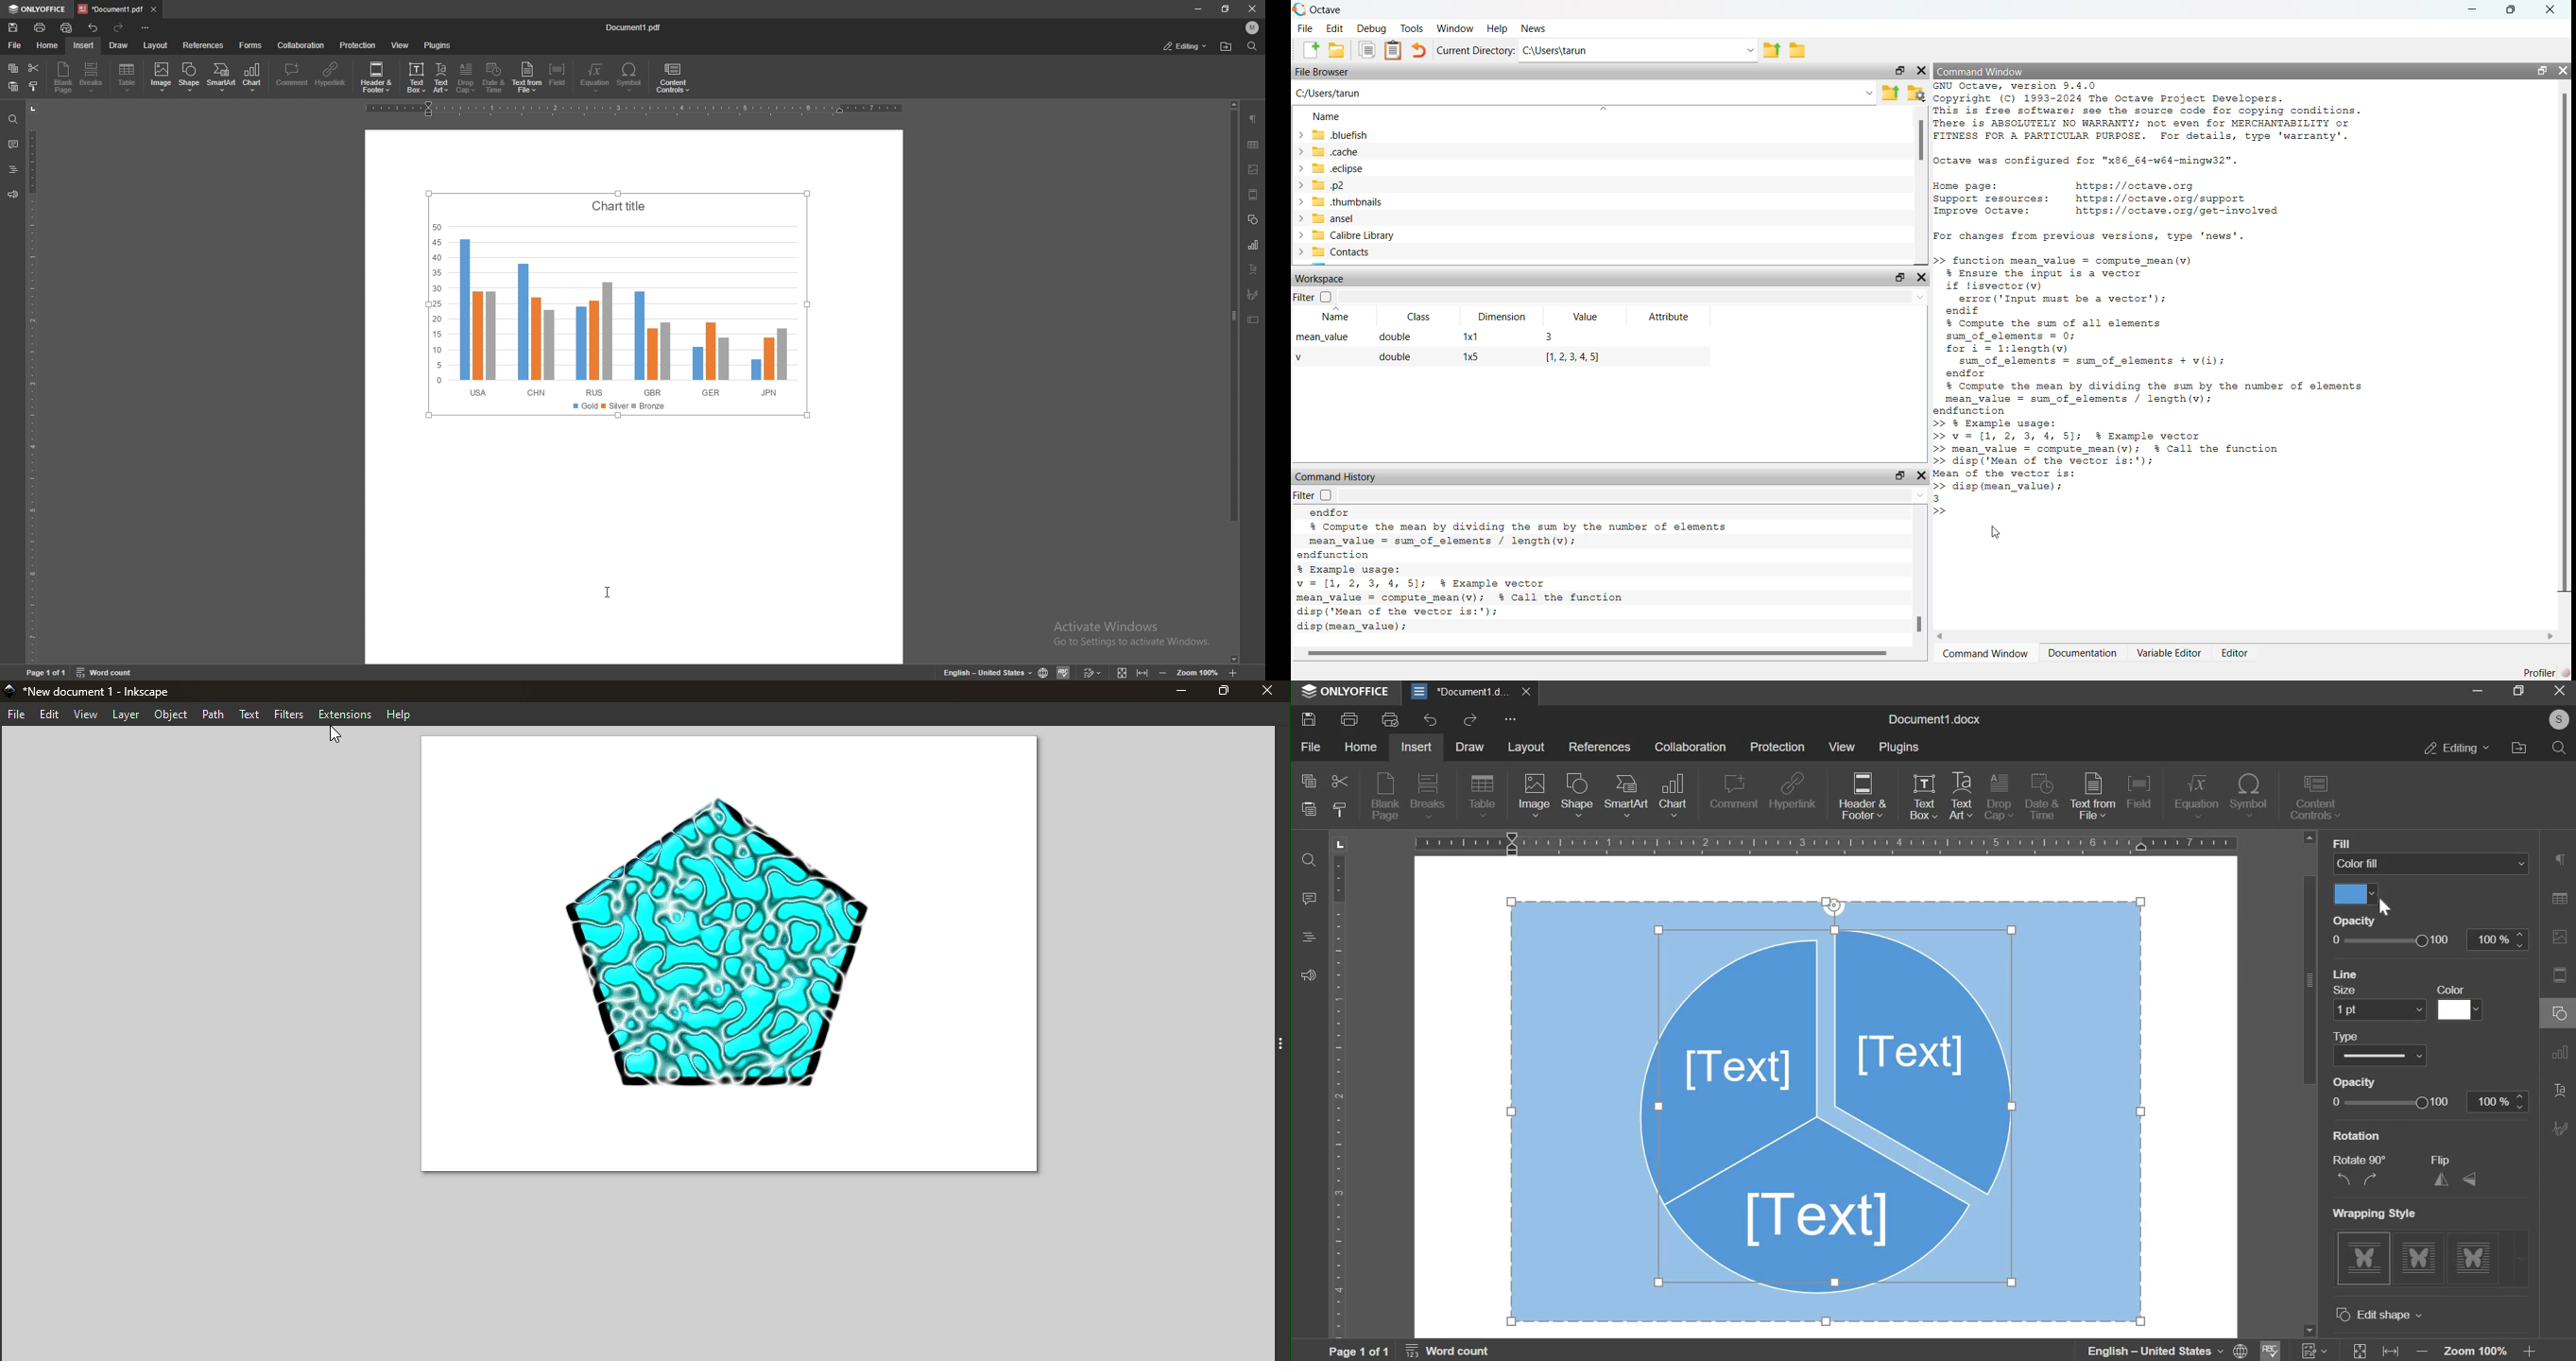  What do you see at coordinates (1473, 691) in the screenshot?
I see `document1` at bounding box center [1473, 691].